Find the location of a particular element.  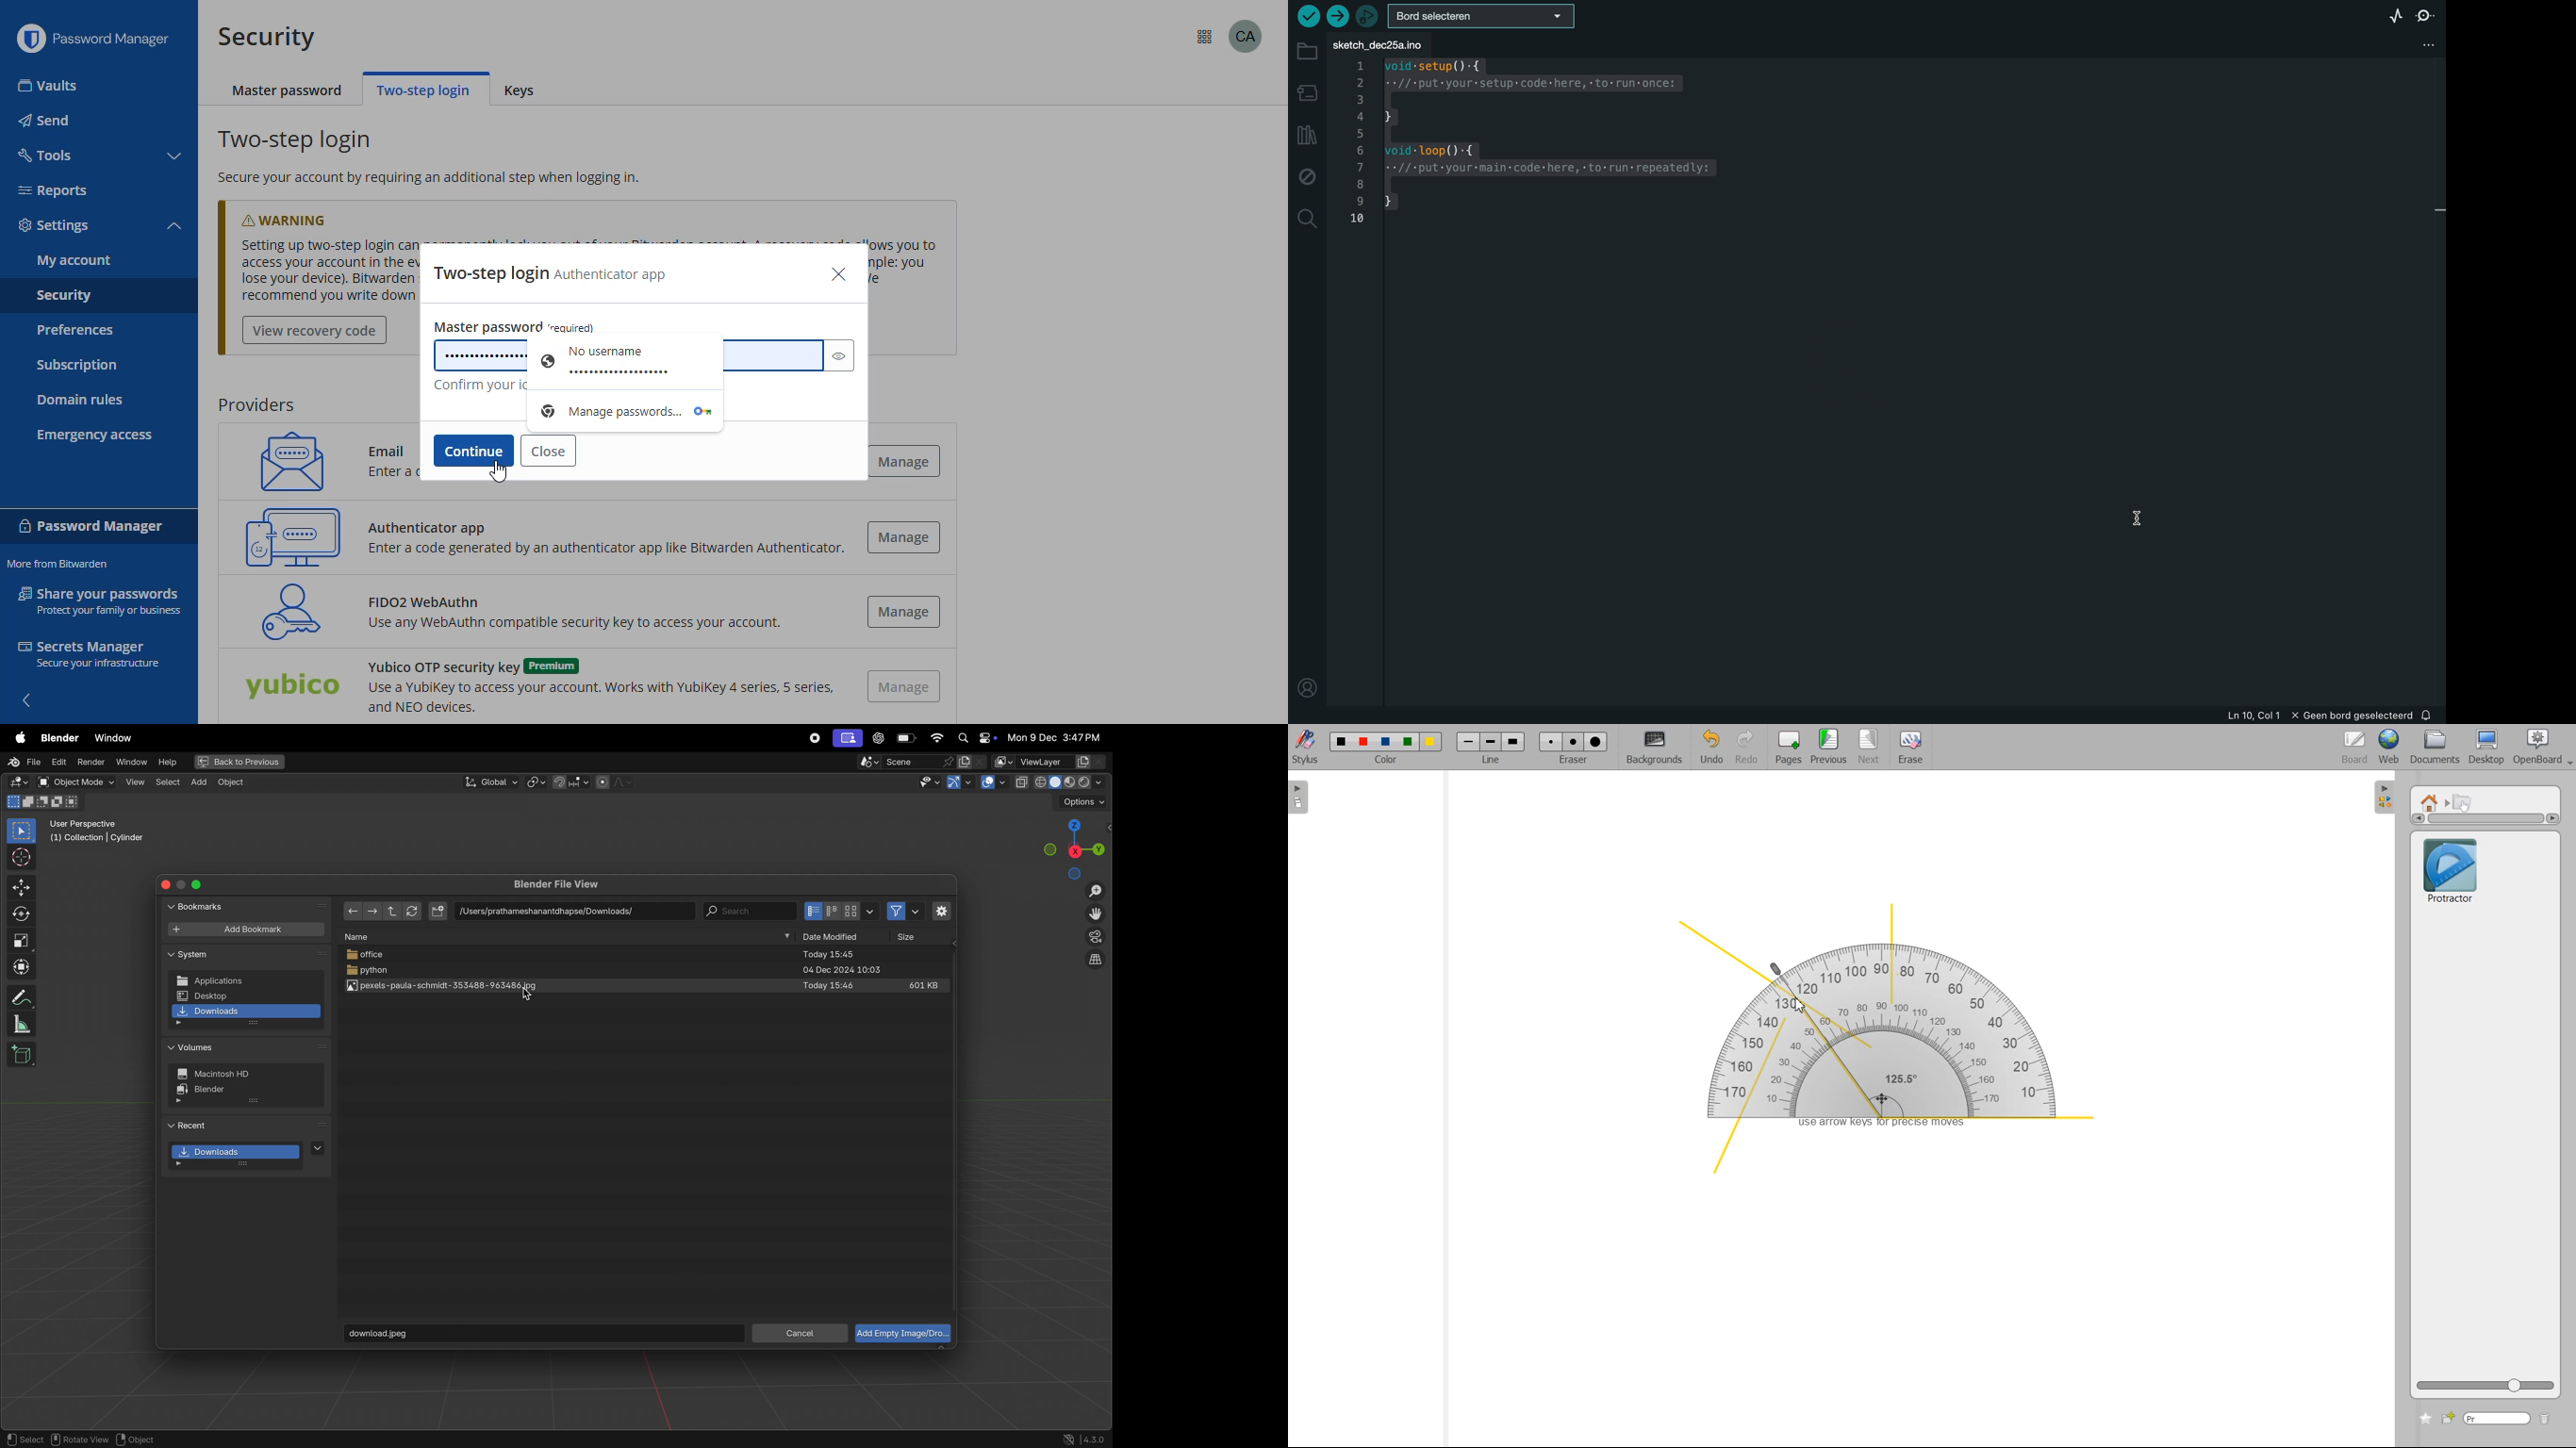

manage is located at coordinates (905, 687).